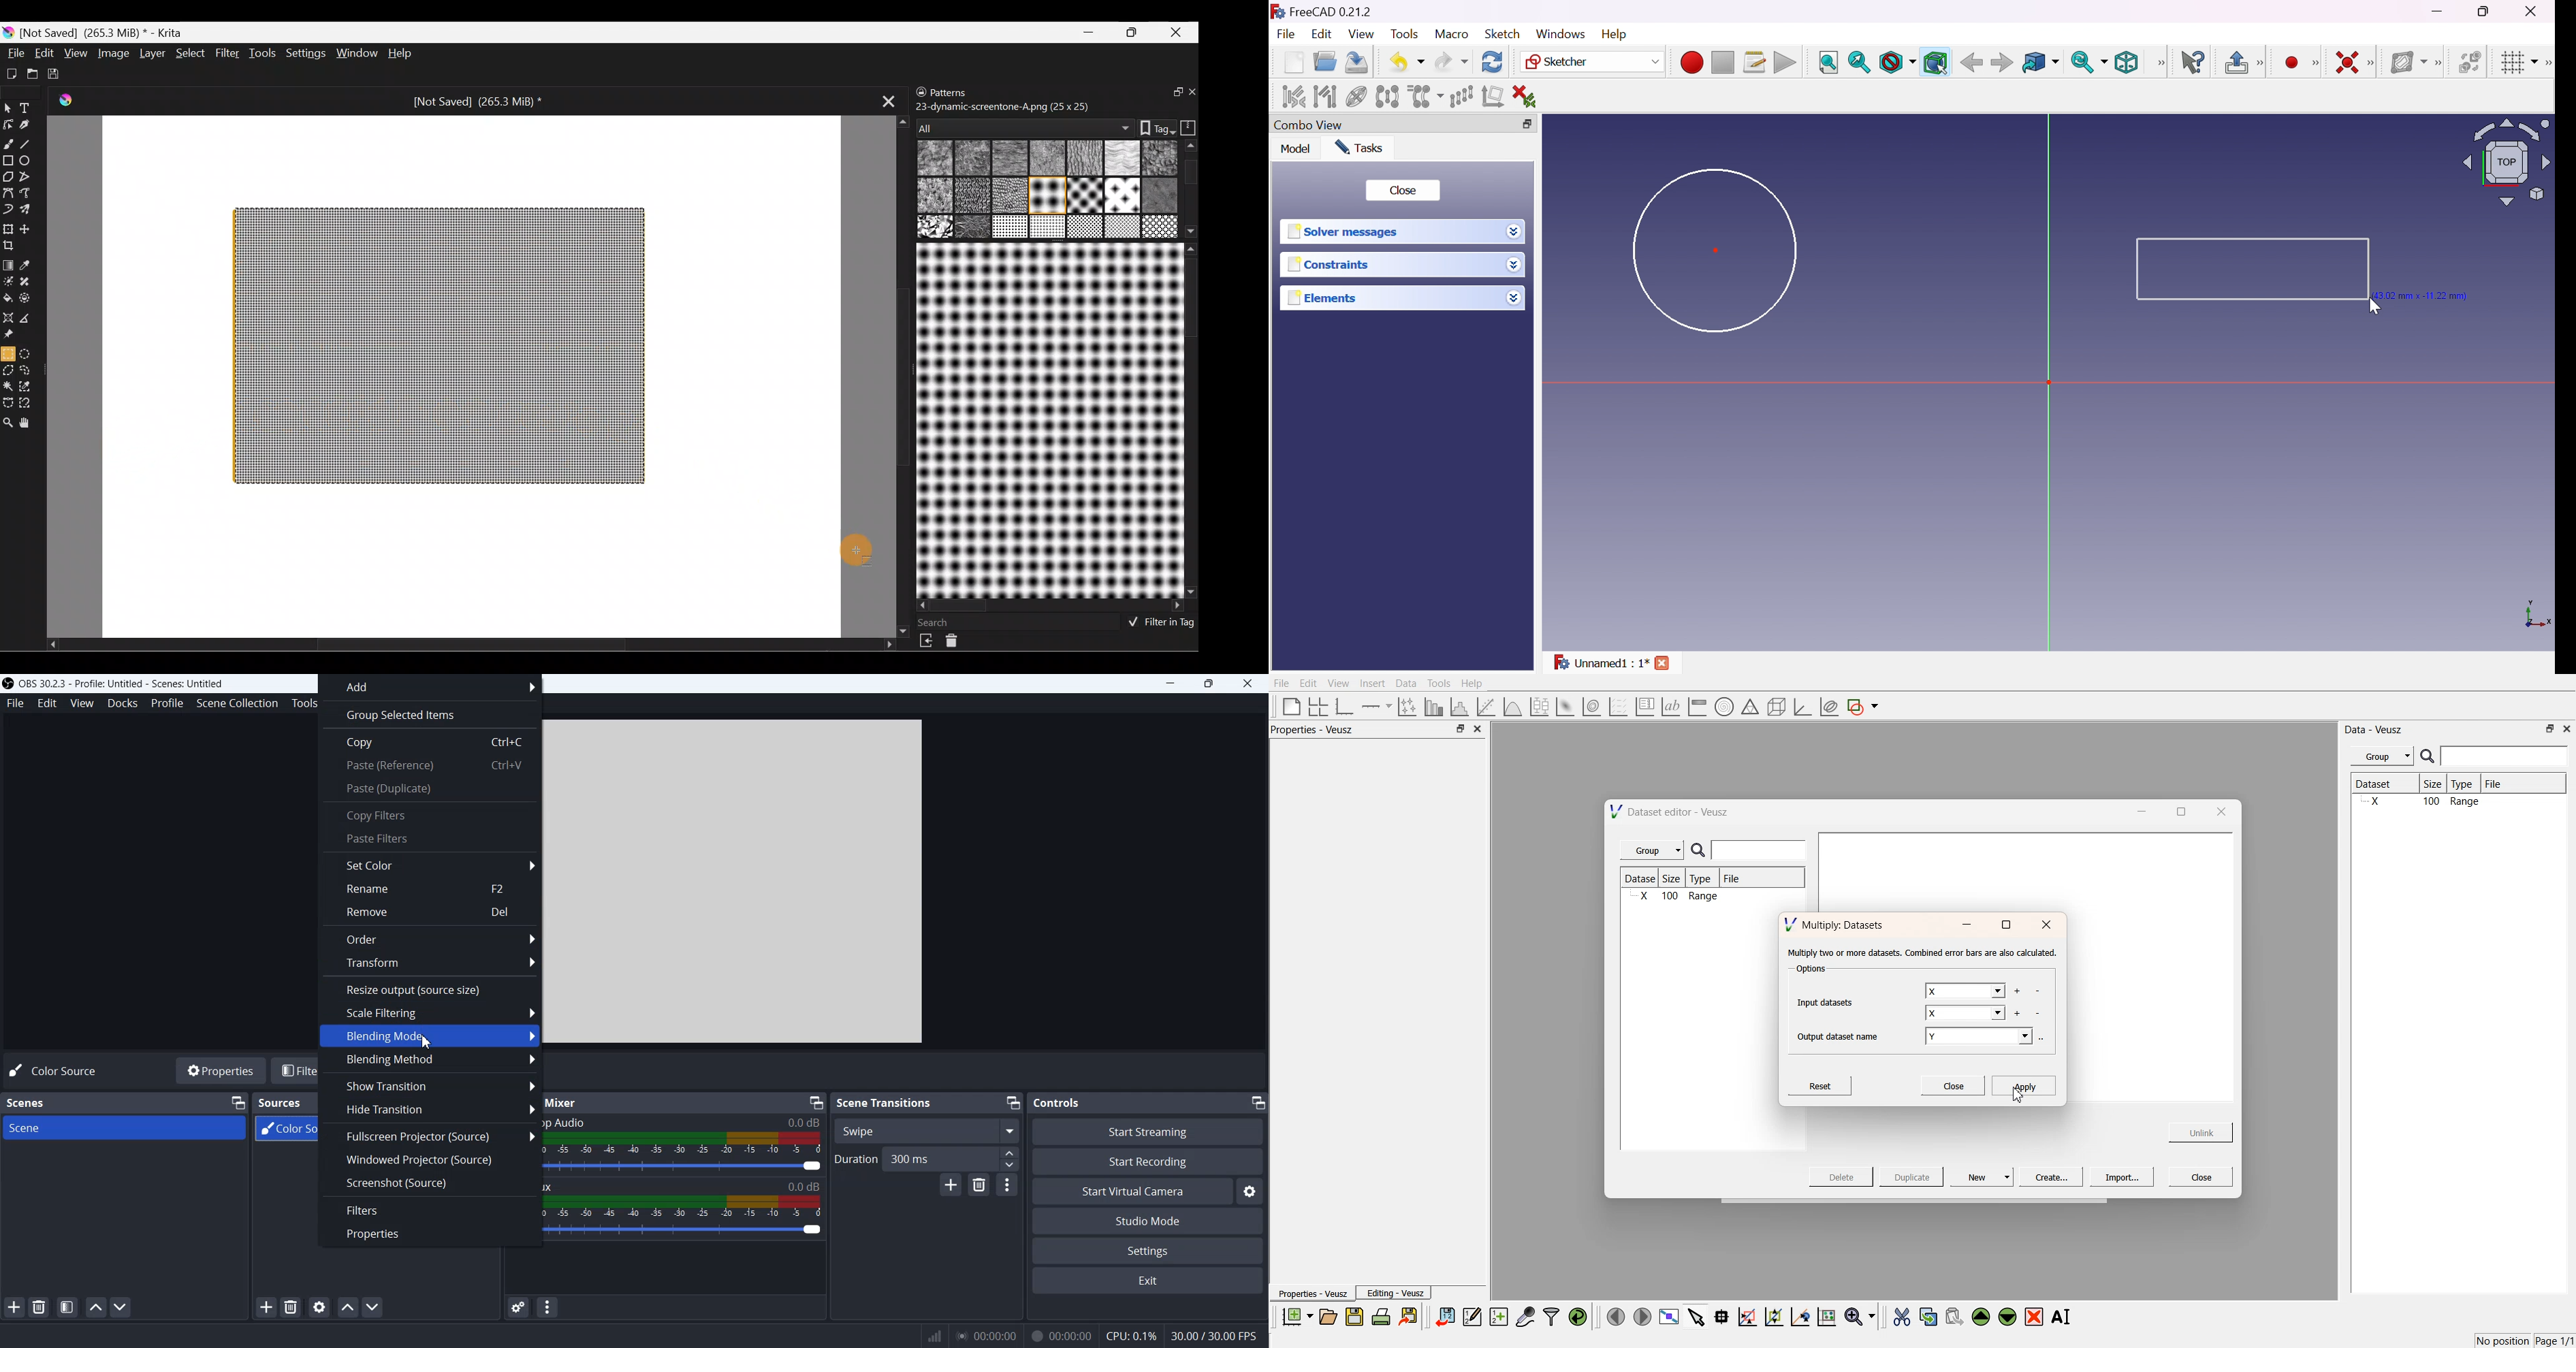  Describe the element at coordinates (1822, 1085) in the screenshot. I see `Reset` at that location.